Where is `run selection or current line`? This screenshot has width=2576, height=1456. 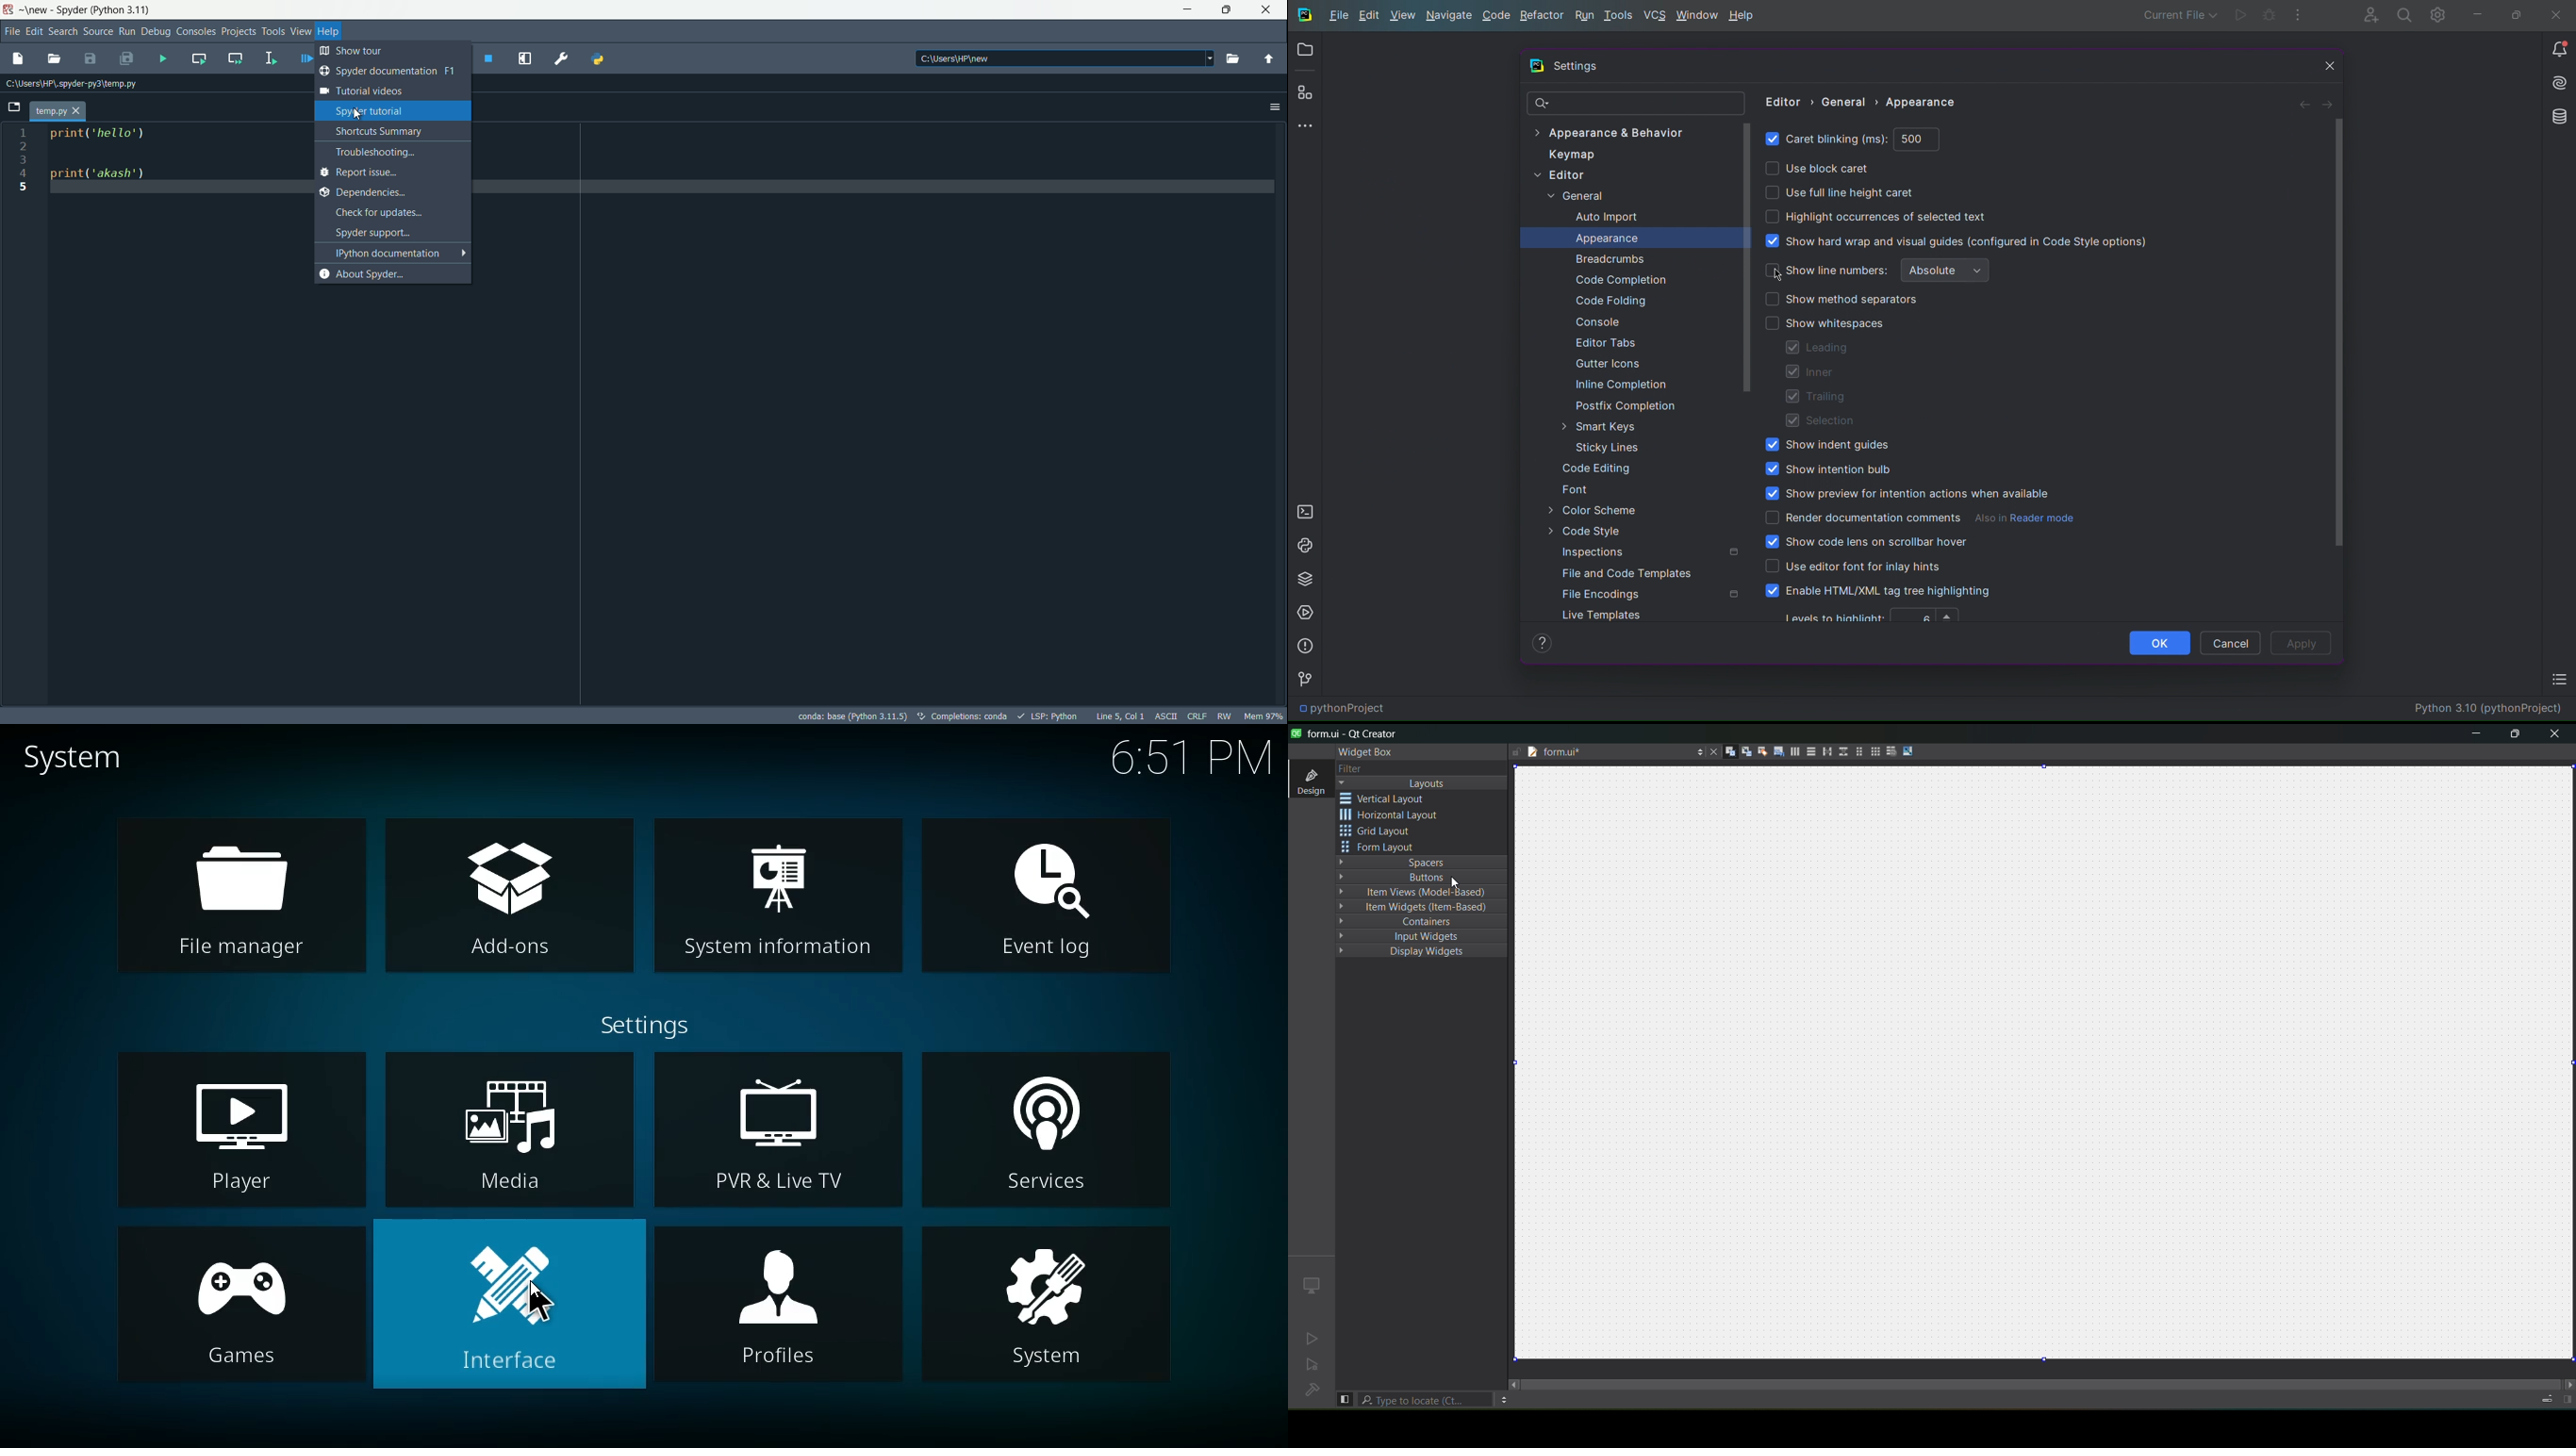
run selection or current line is located at coordinates (268, 57).